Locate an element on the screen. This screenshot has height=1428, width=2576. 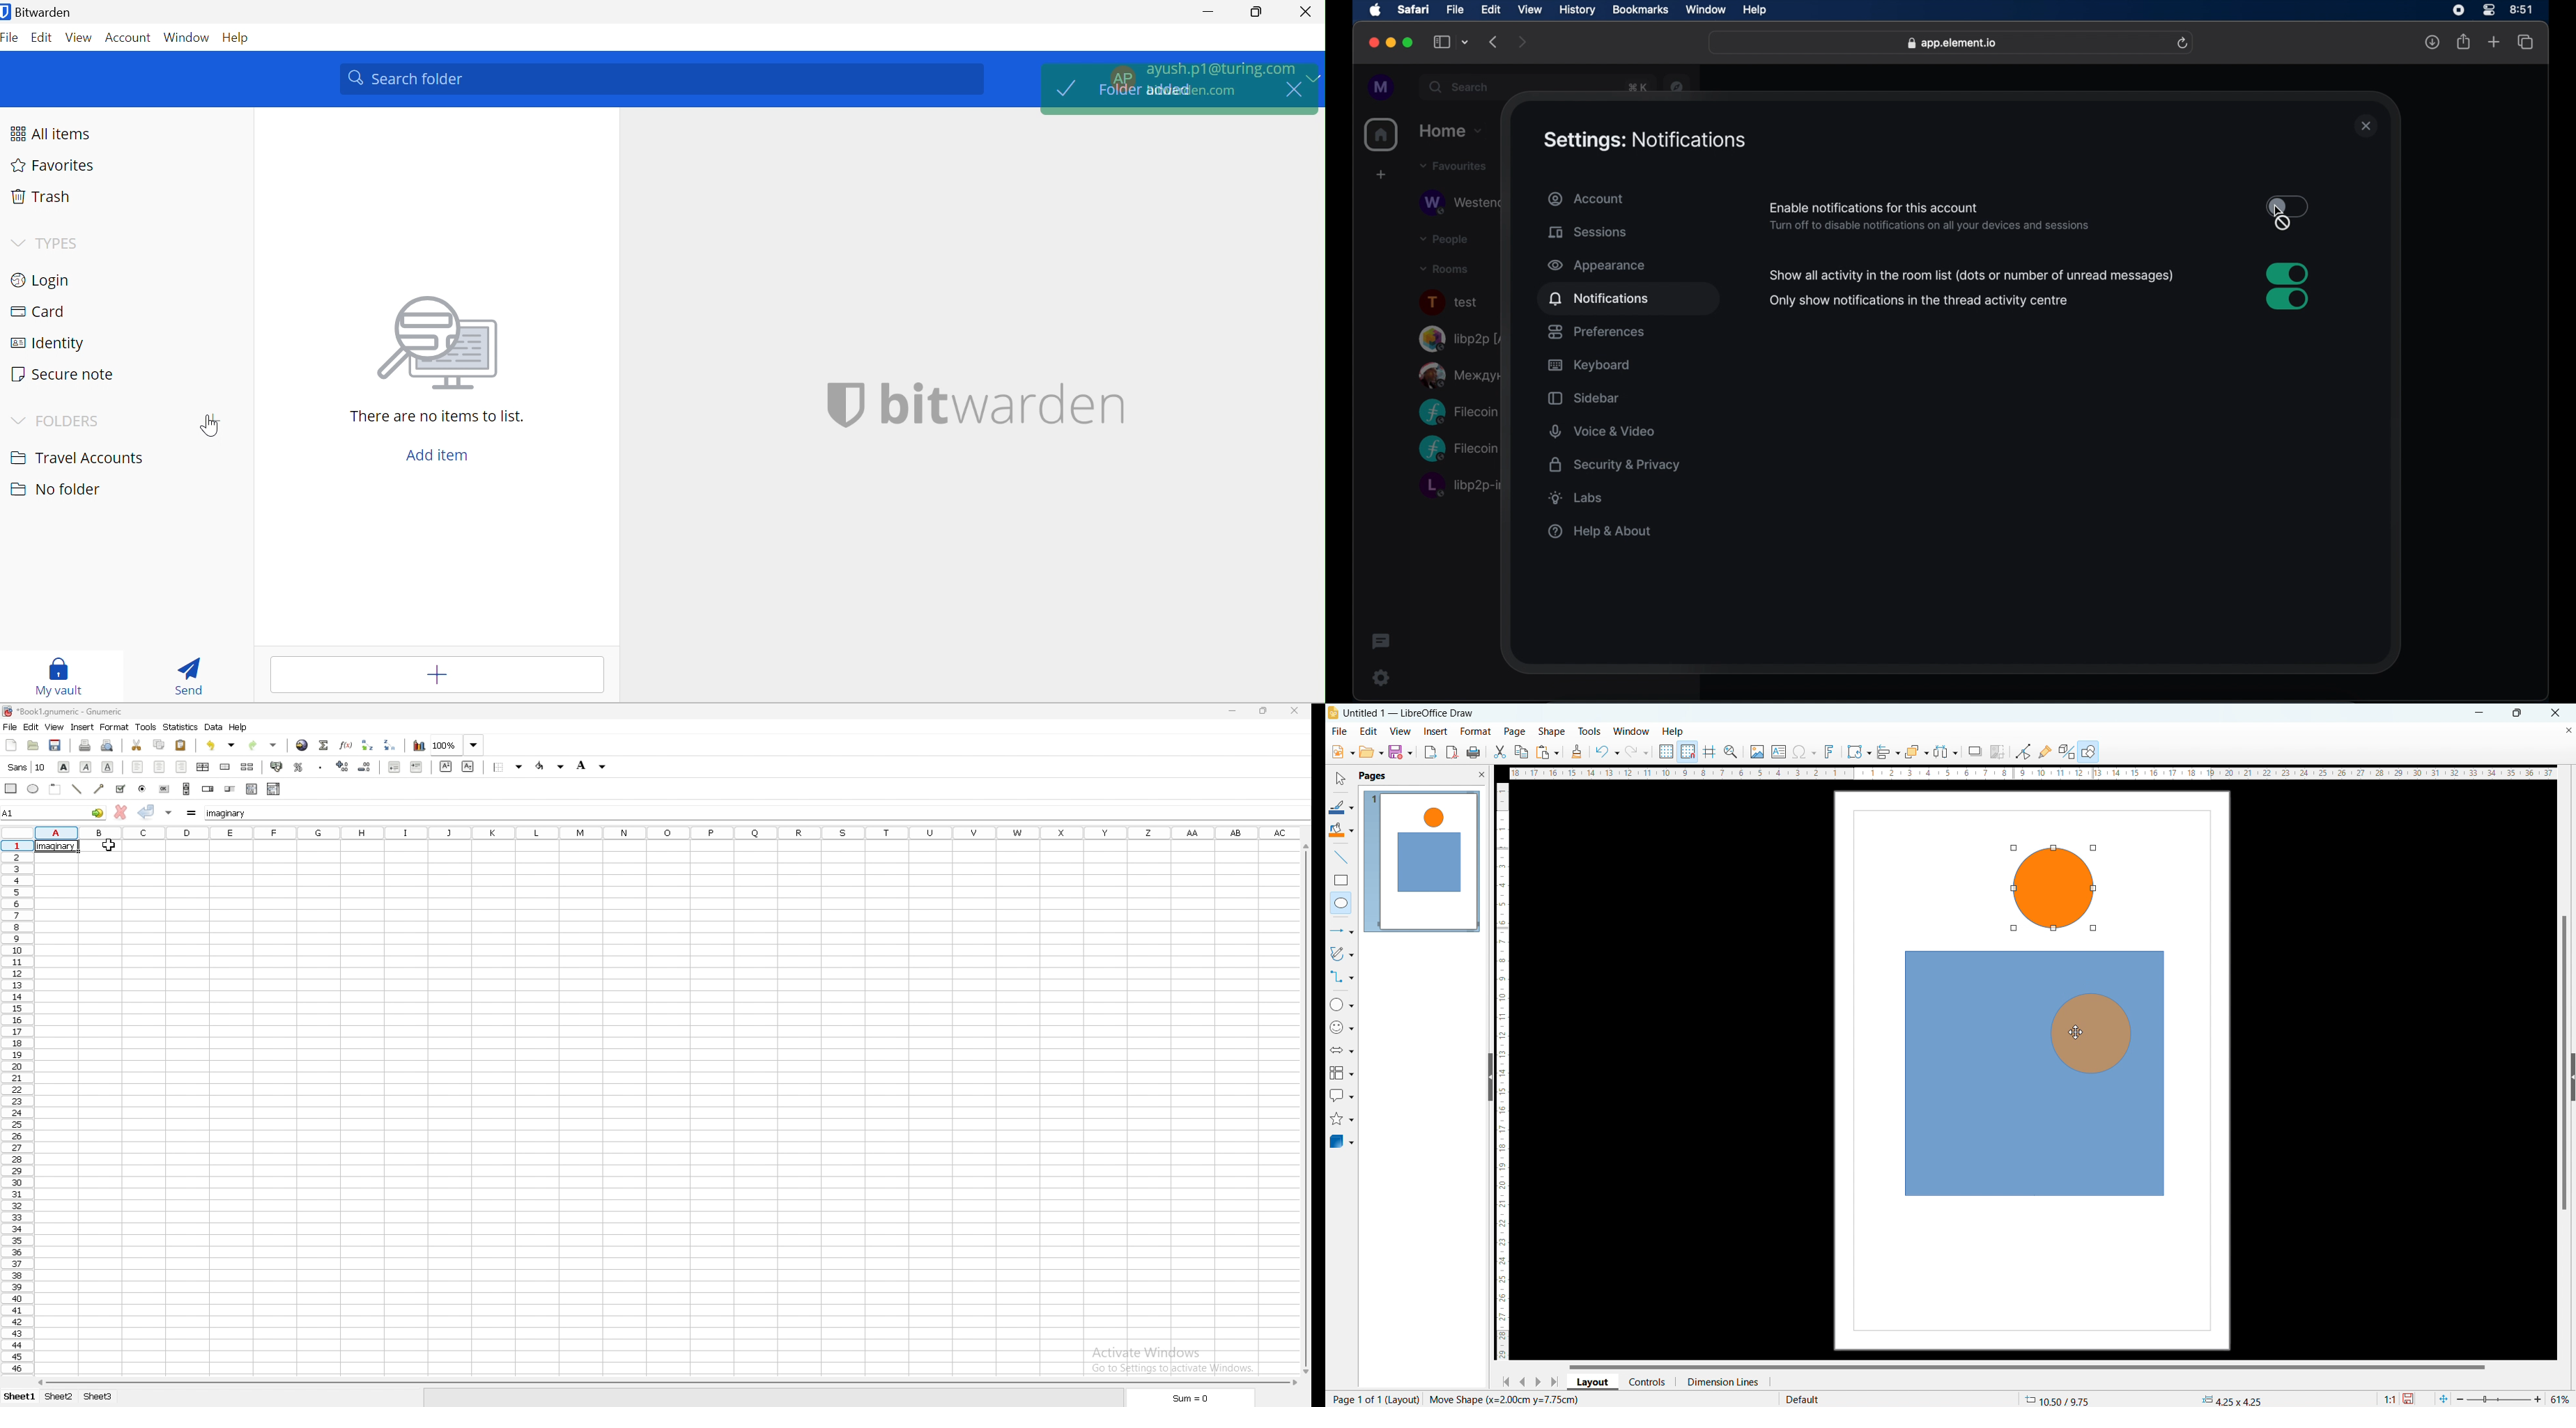
object being dragged is located at coordinates (2090, 1032).